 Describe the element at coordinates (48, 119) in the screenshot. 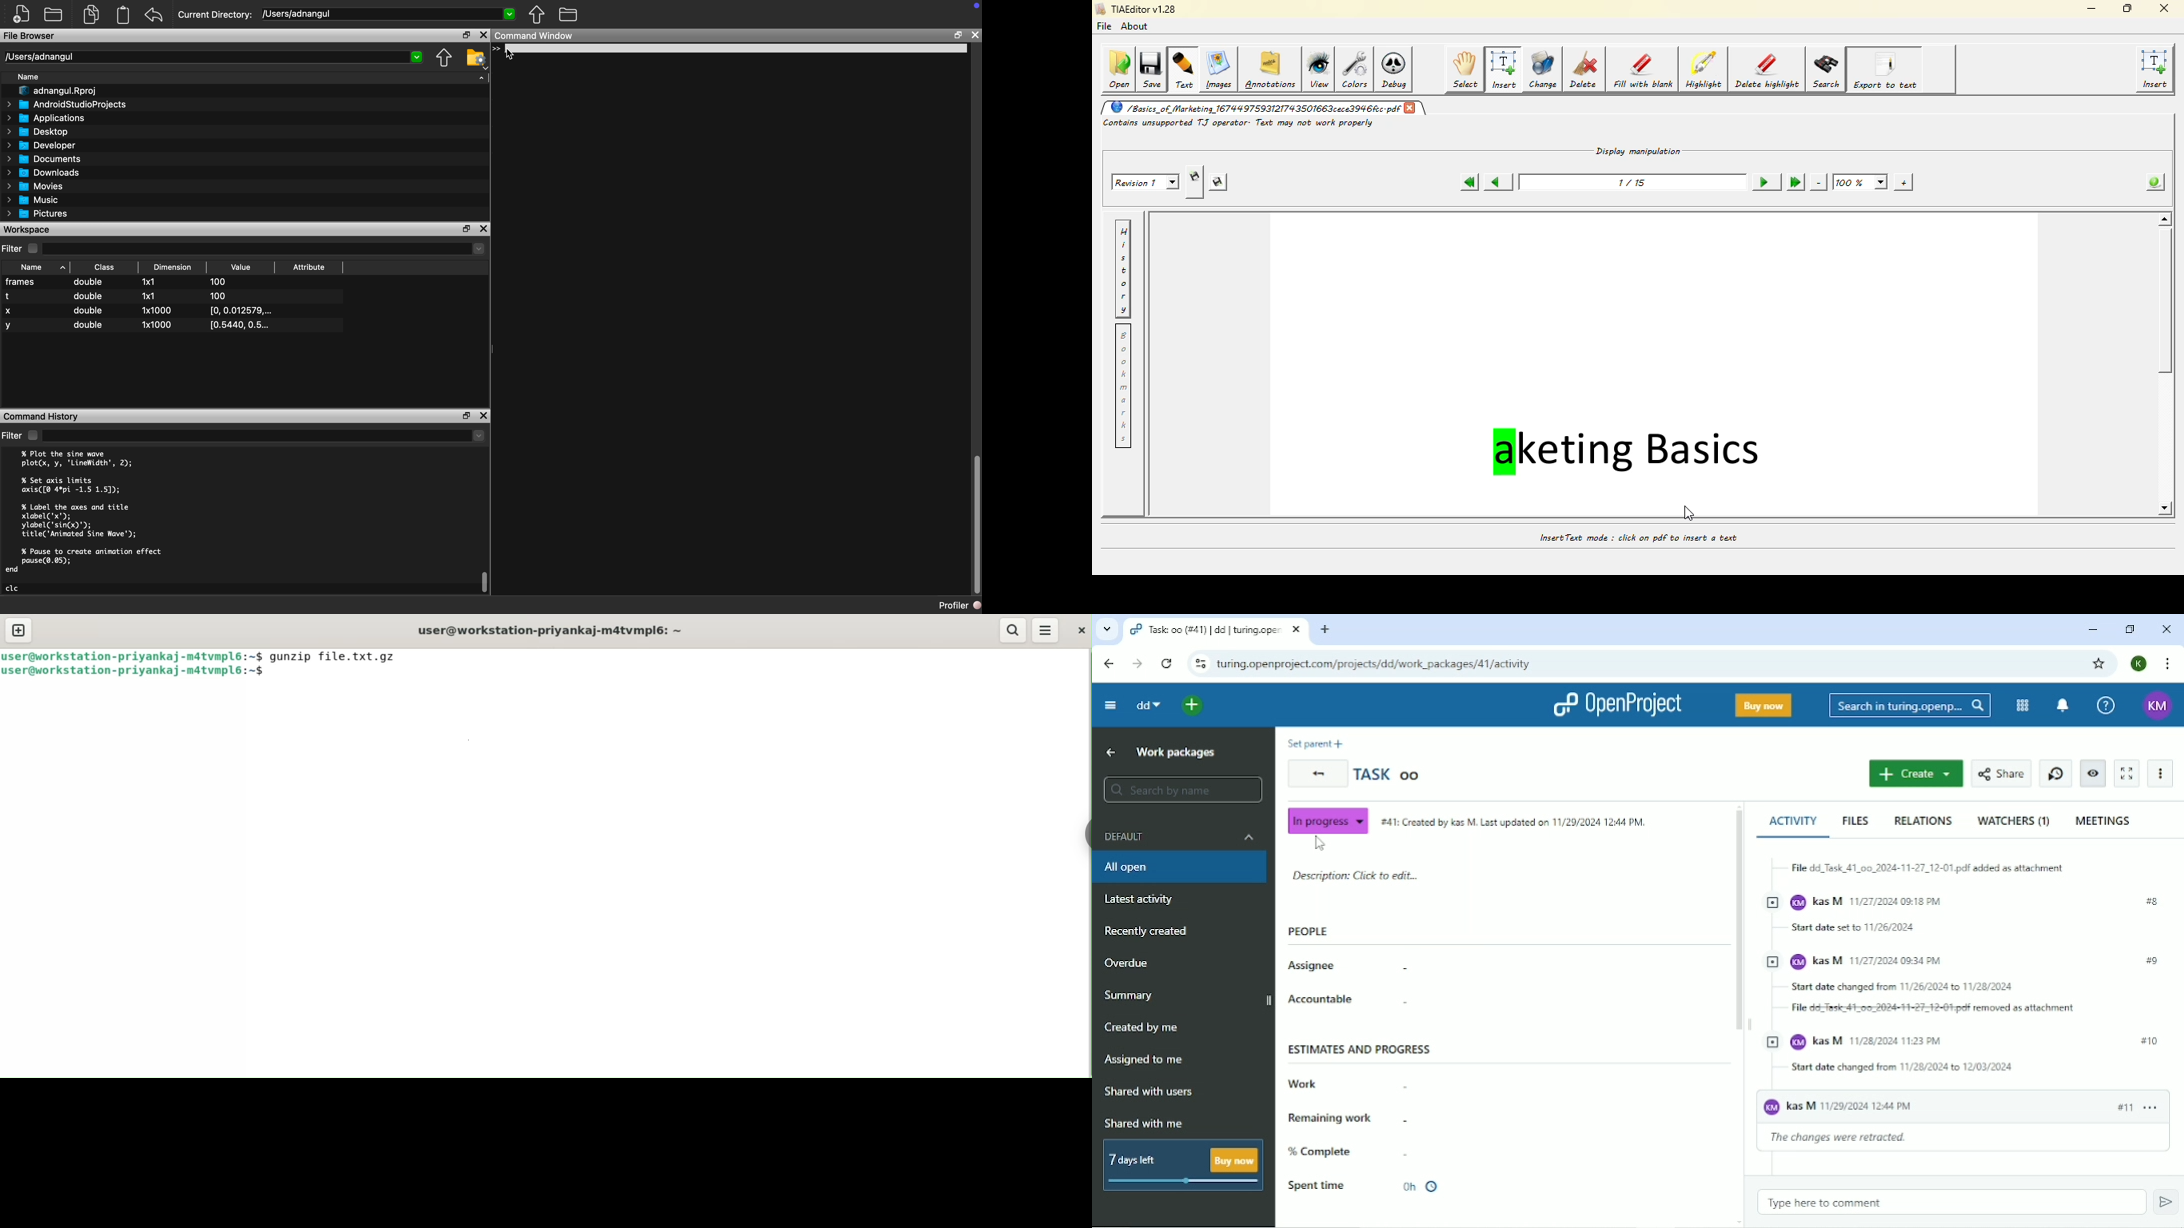

I see `Applications` at that location.